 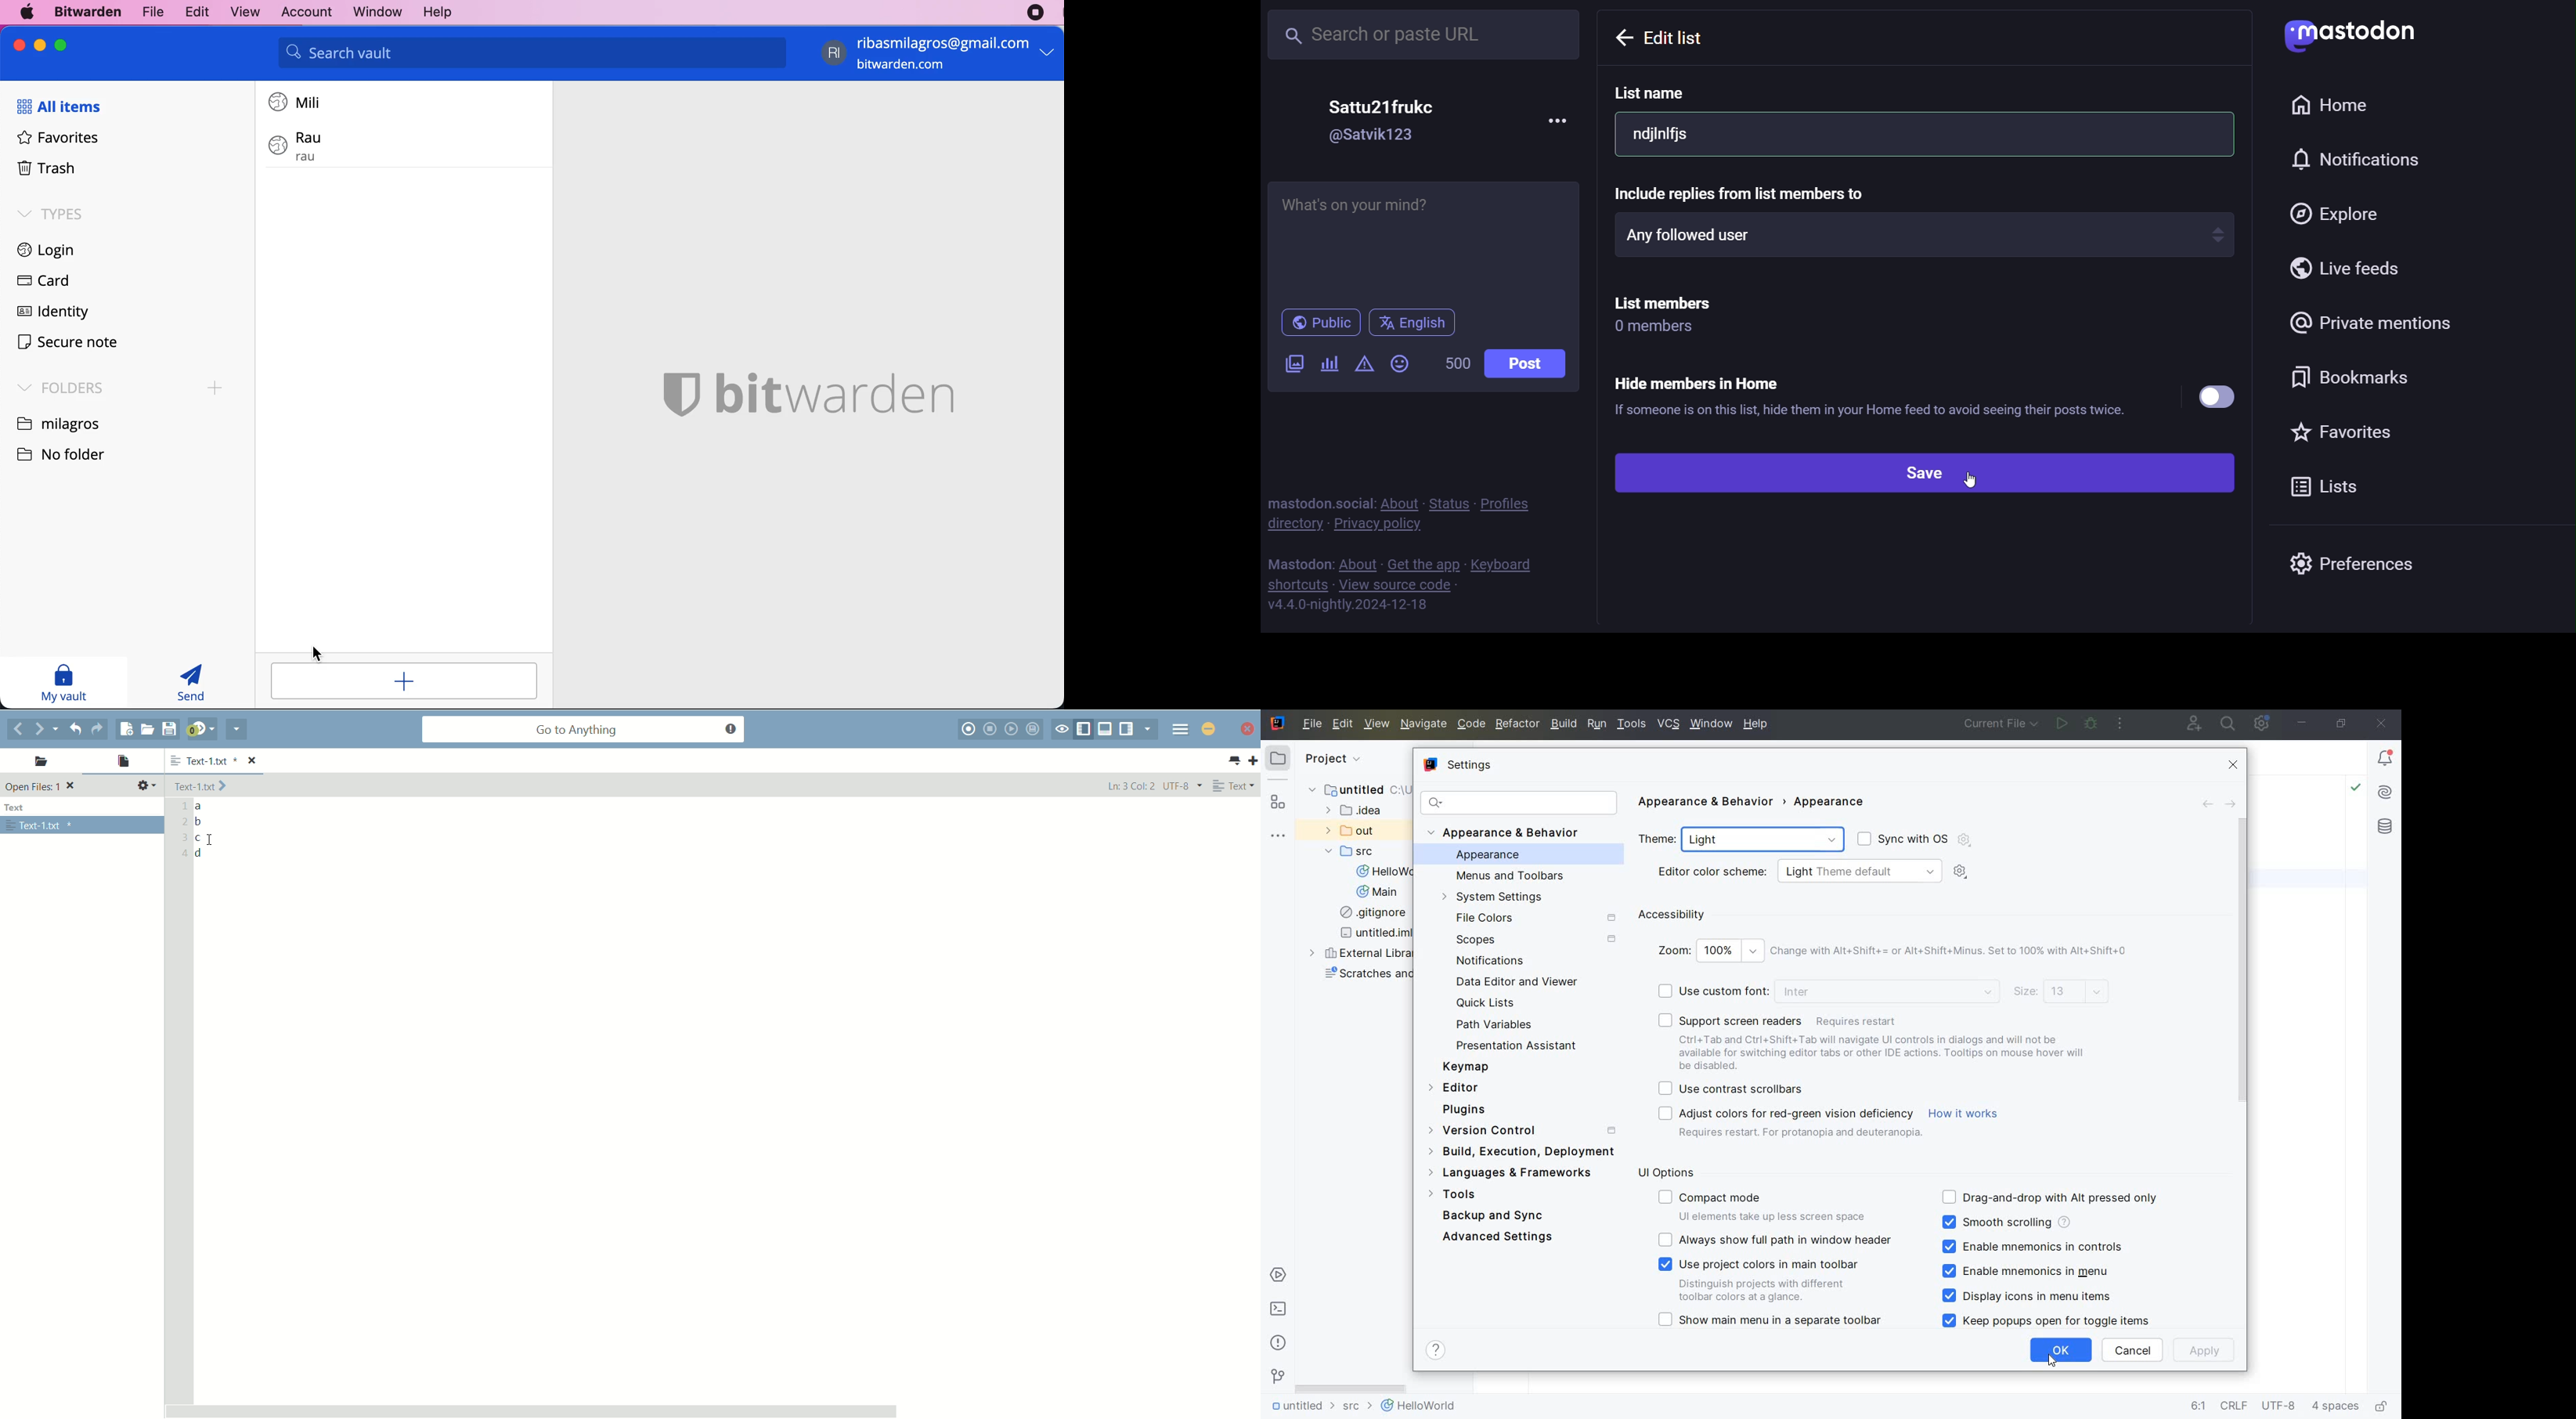 I want to click on add login, so click(x=403, y=681).